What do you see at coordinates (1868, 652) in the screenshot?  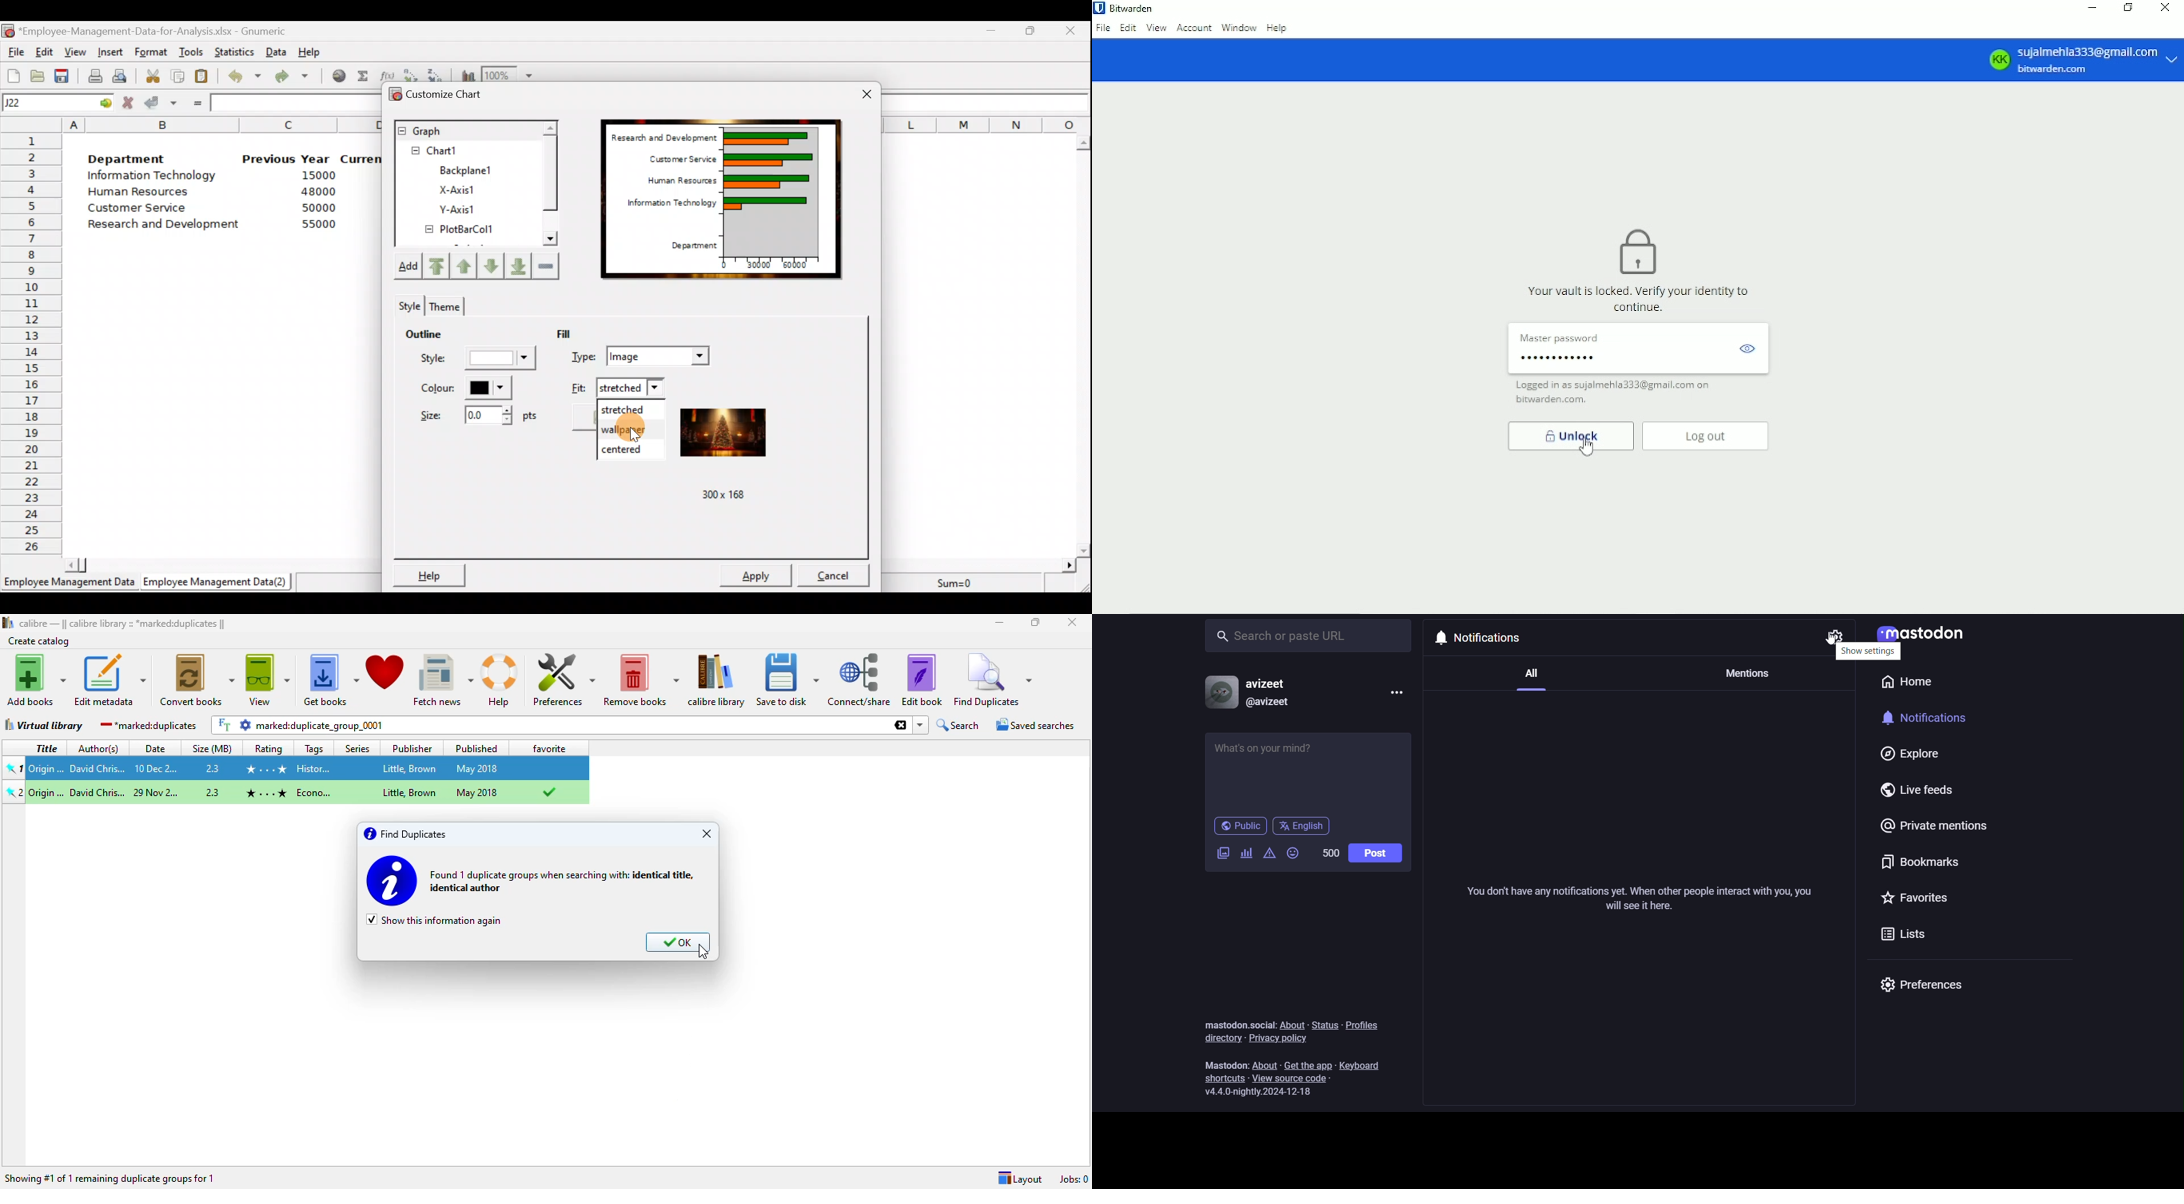 I see `show settings` at bounding box center [1868, 652].